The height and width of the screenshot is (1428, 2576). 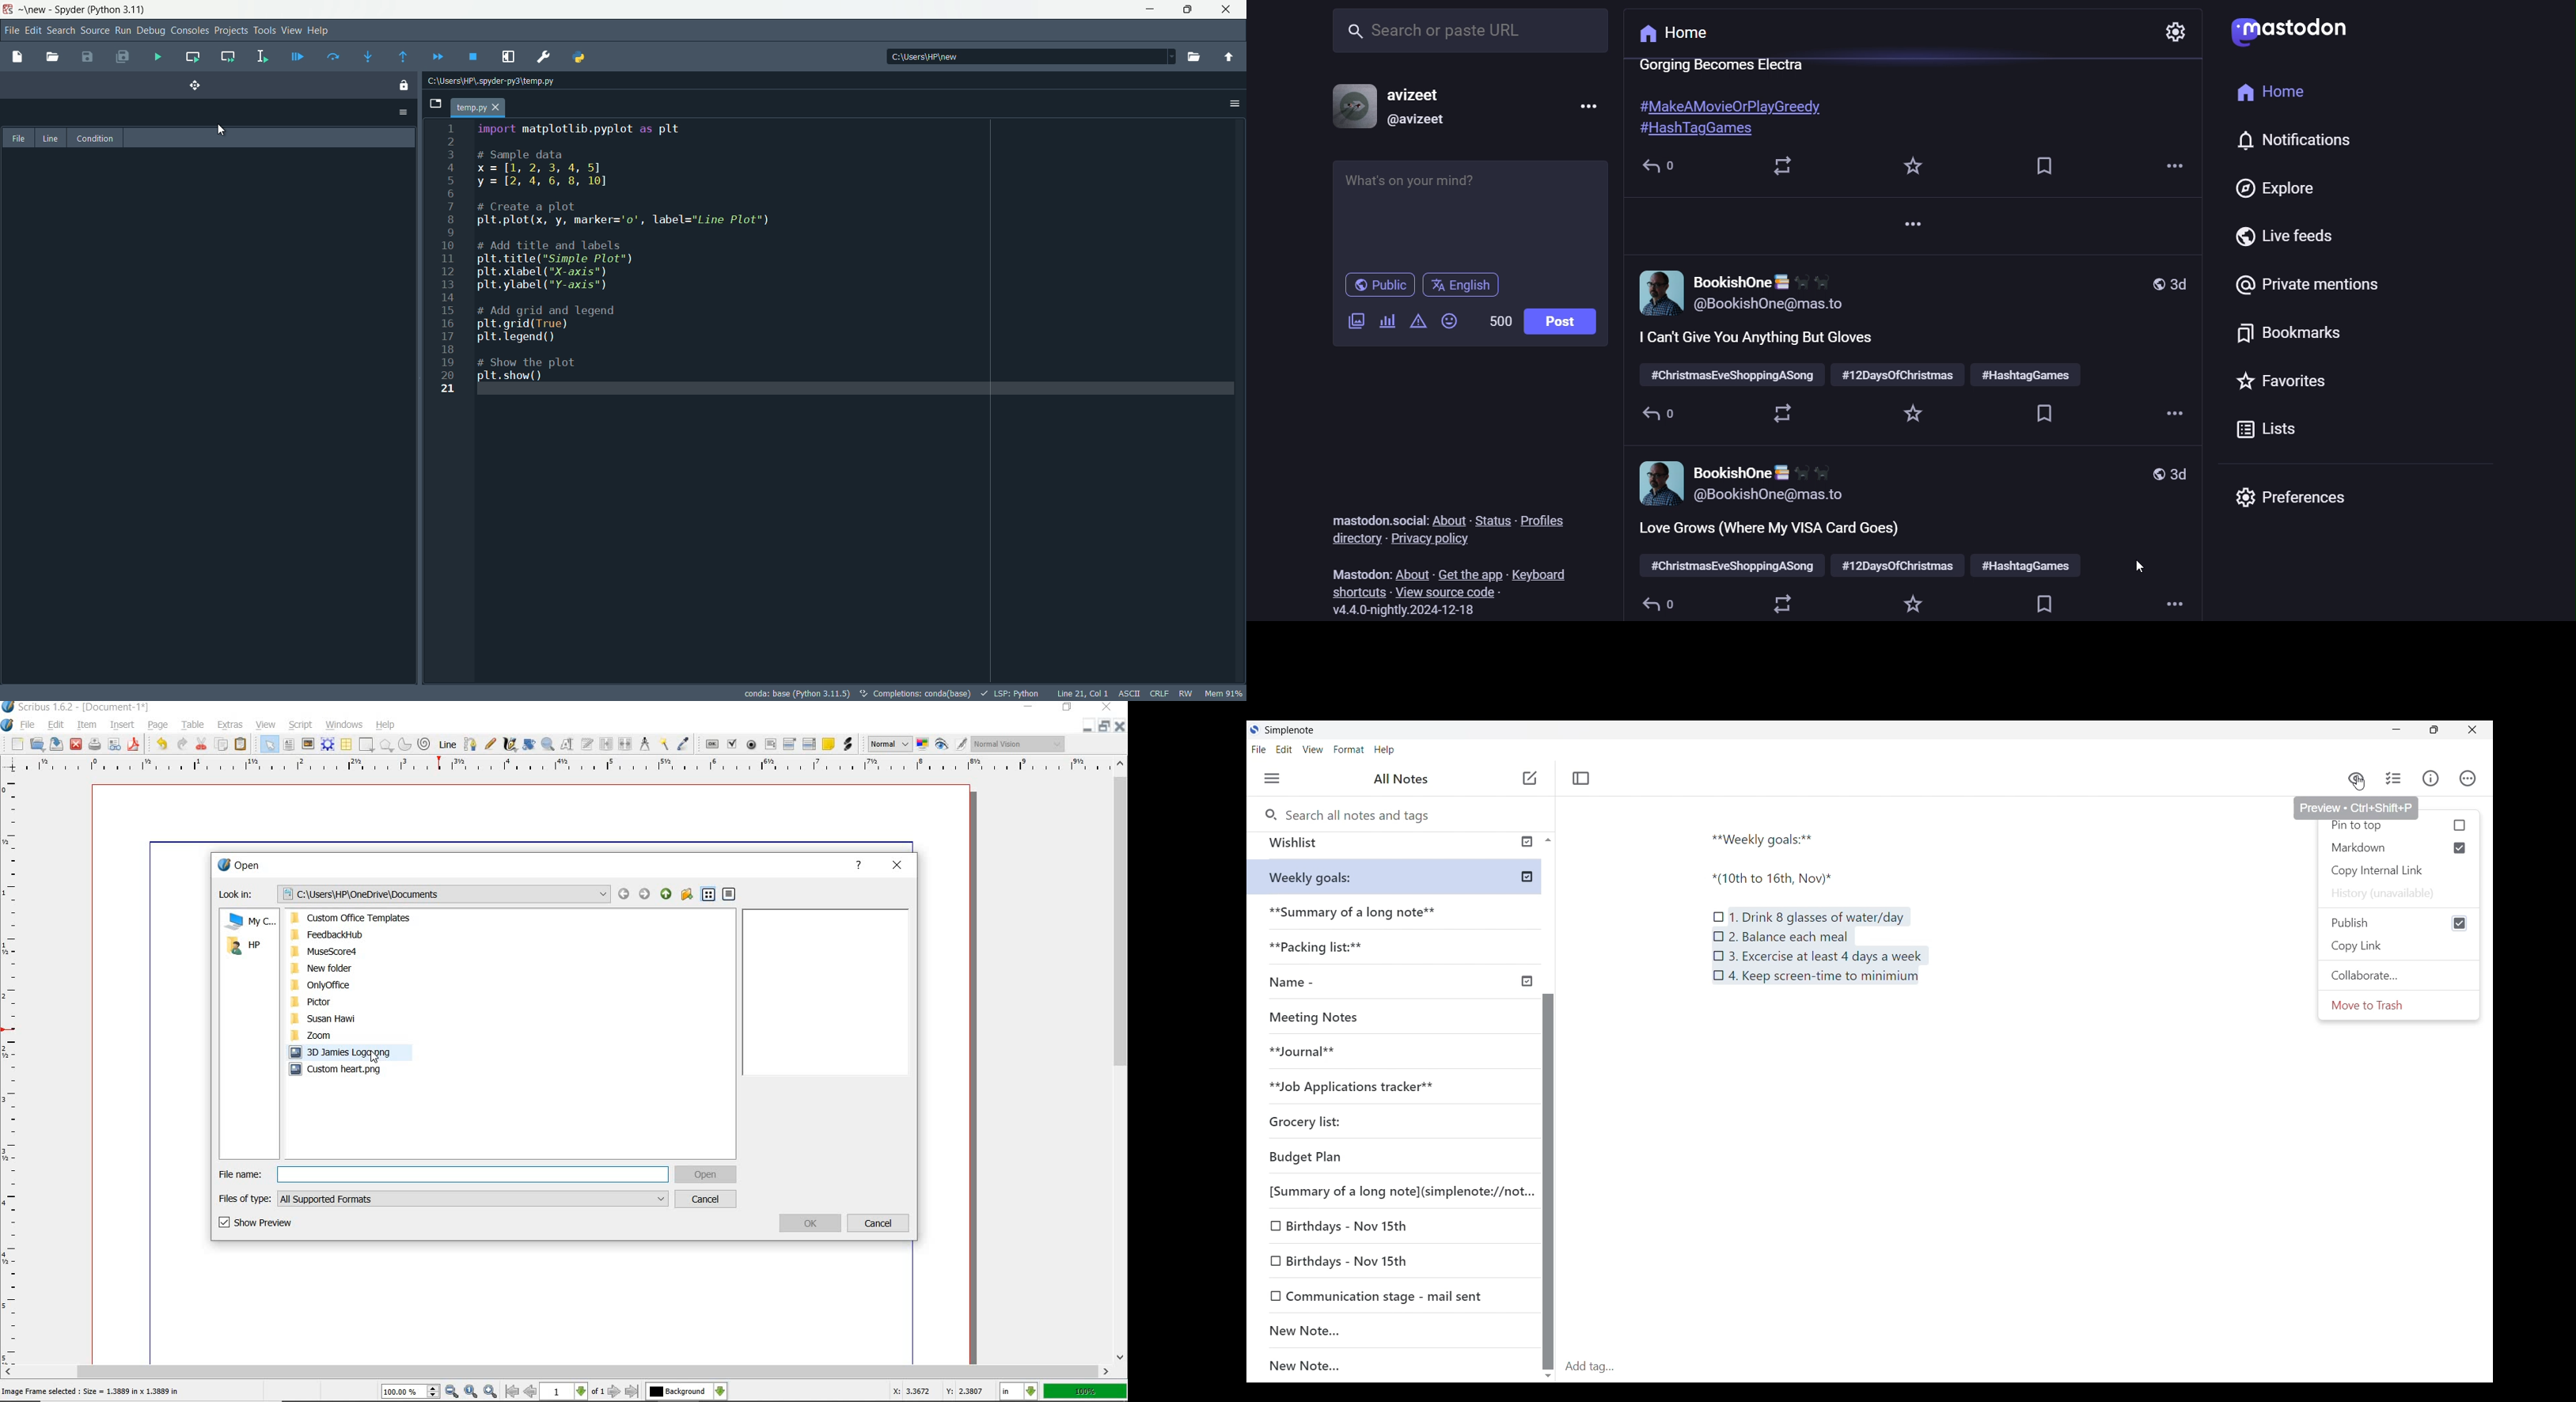 What do you see at coordinates (1467, 573) in the screenshot?
I see `get the app` at bounding box center [1467, 573].